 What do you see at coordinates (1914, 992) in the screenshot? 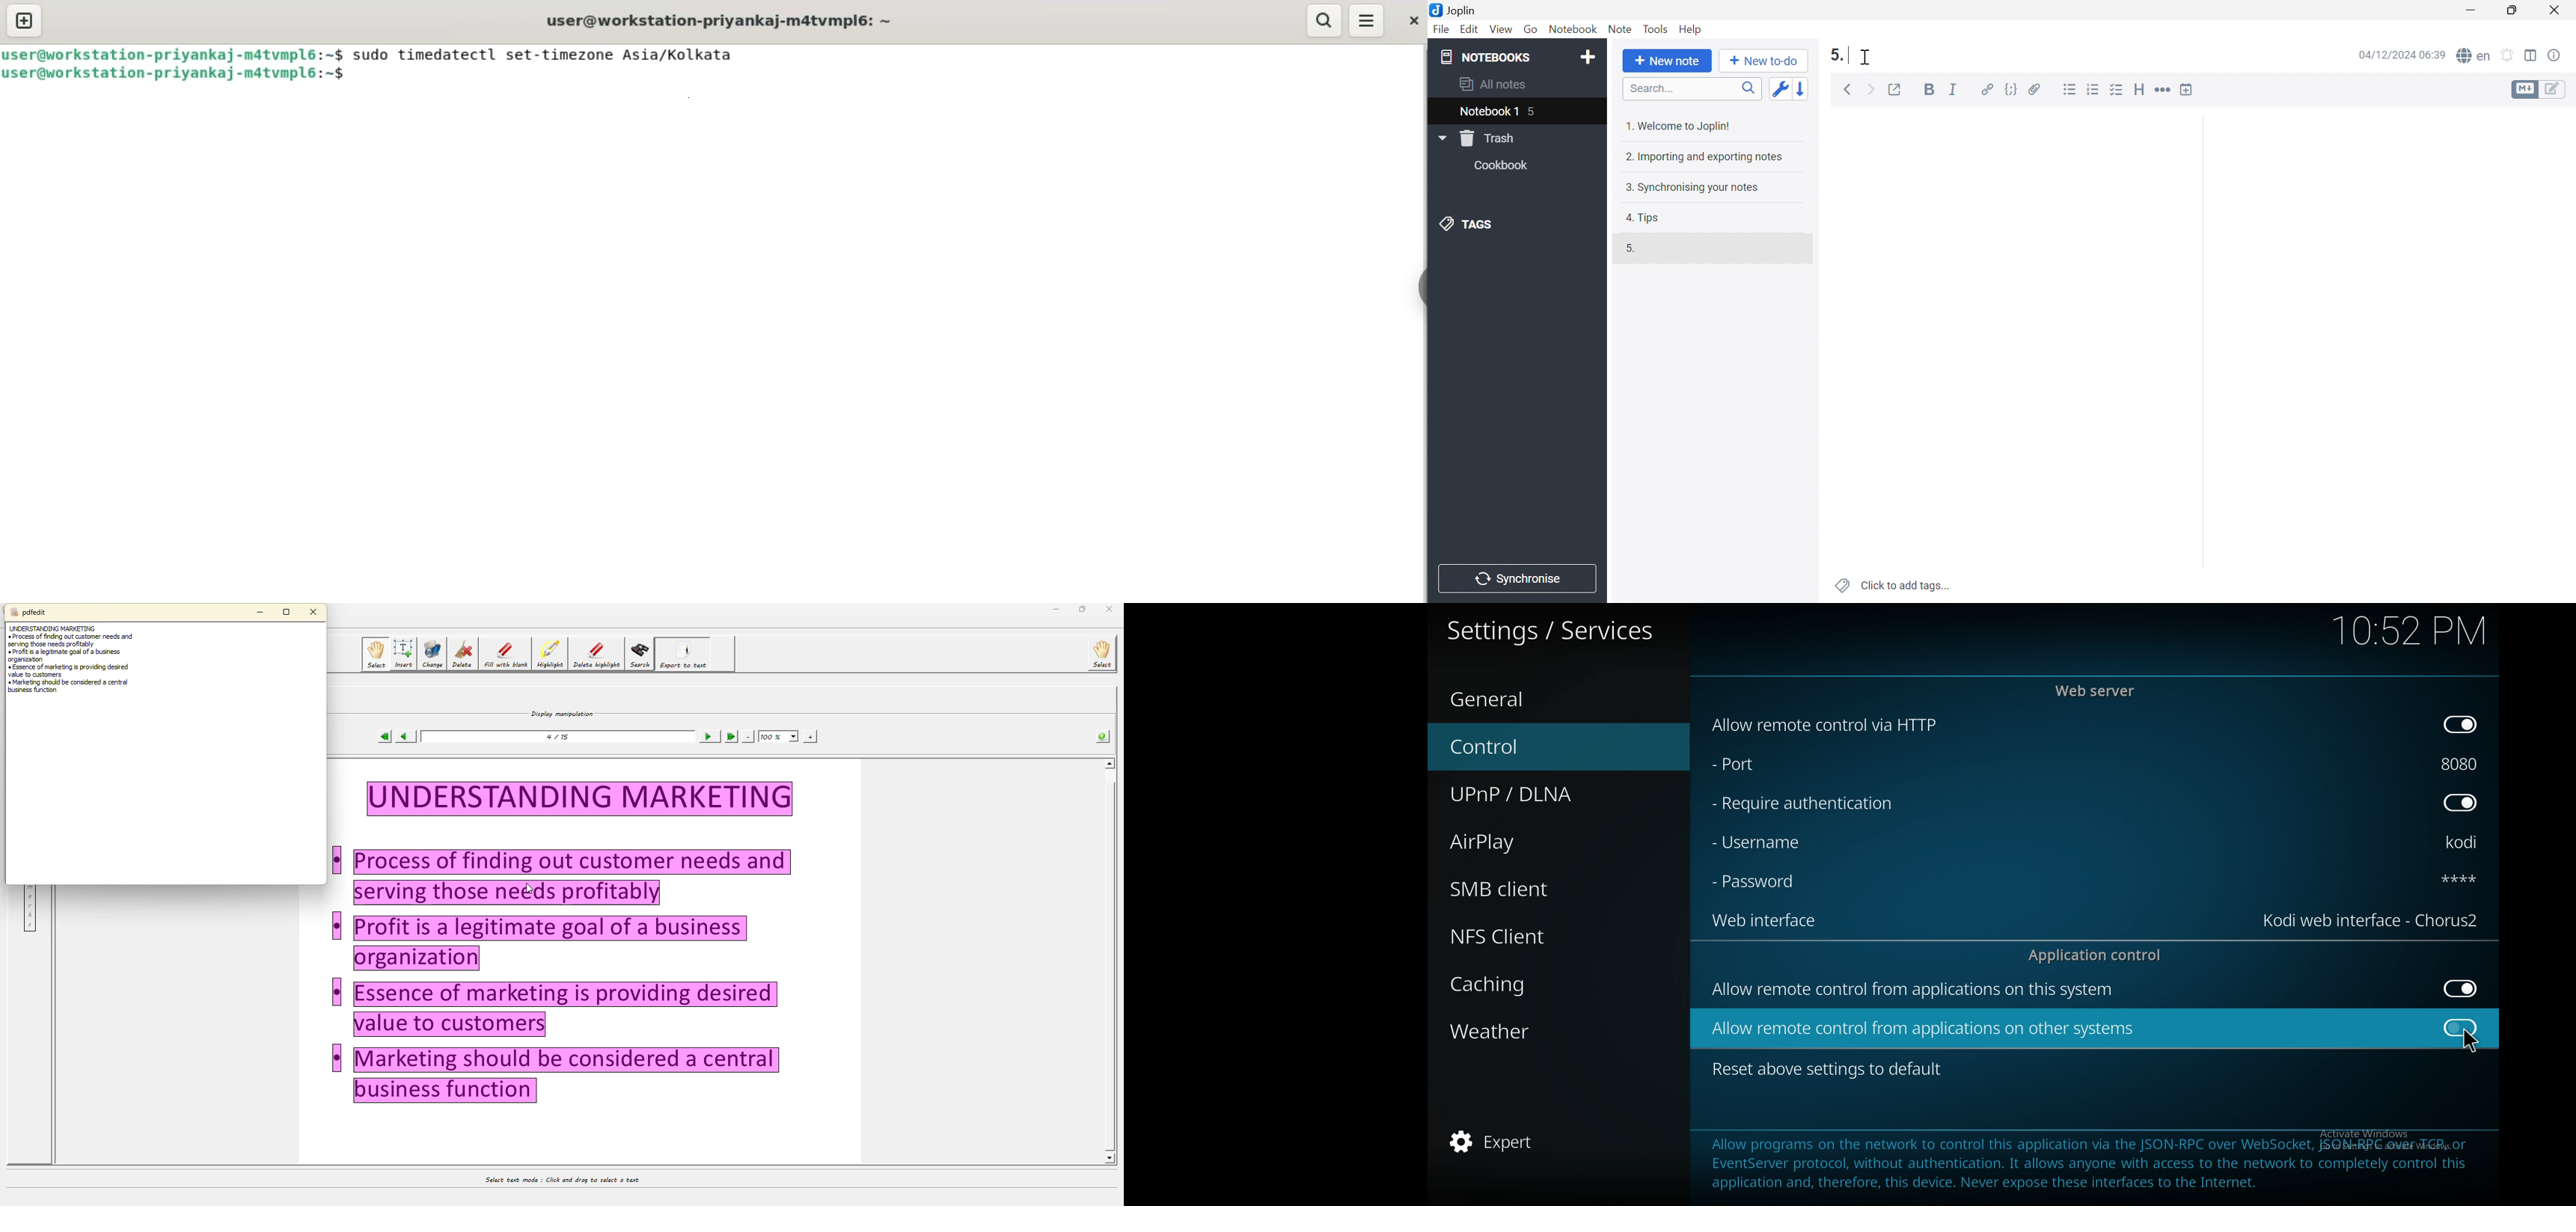
I see `allow remote control from apps on this system` at bounding box center [1914, 992].